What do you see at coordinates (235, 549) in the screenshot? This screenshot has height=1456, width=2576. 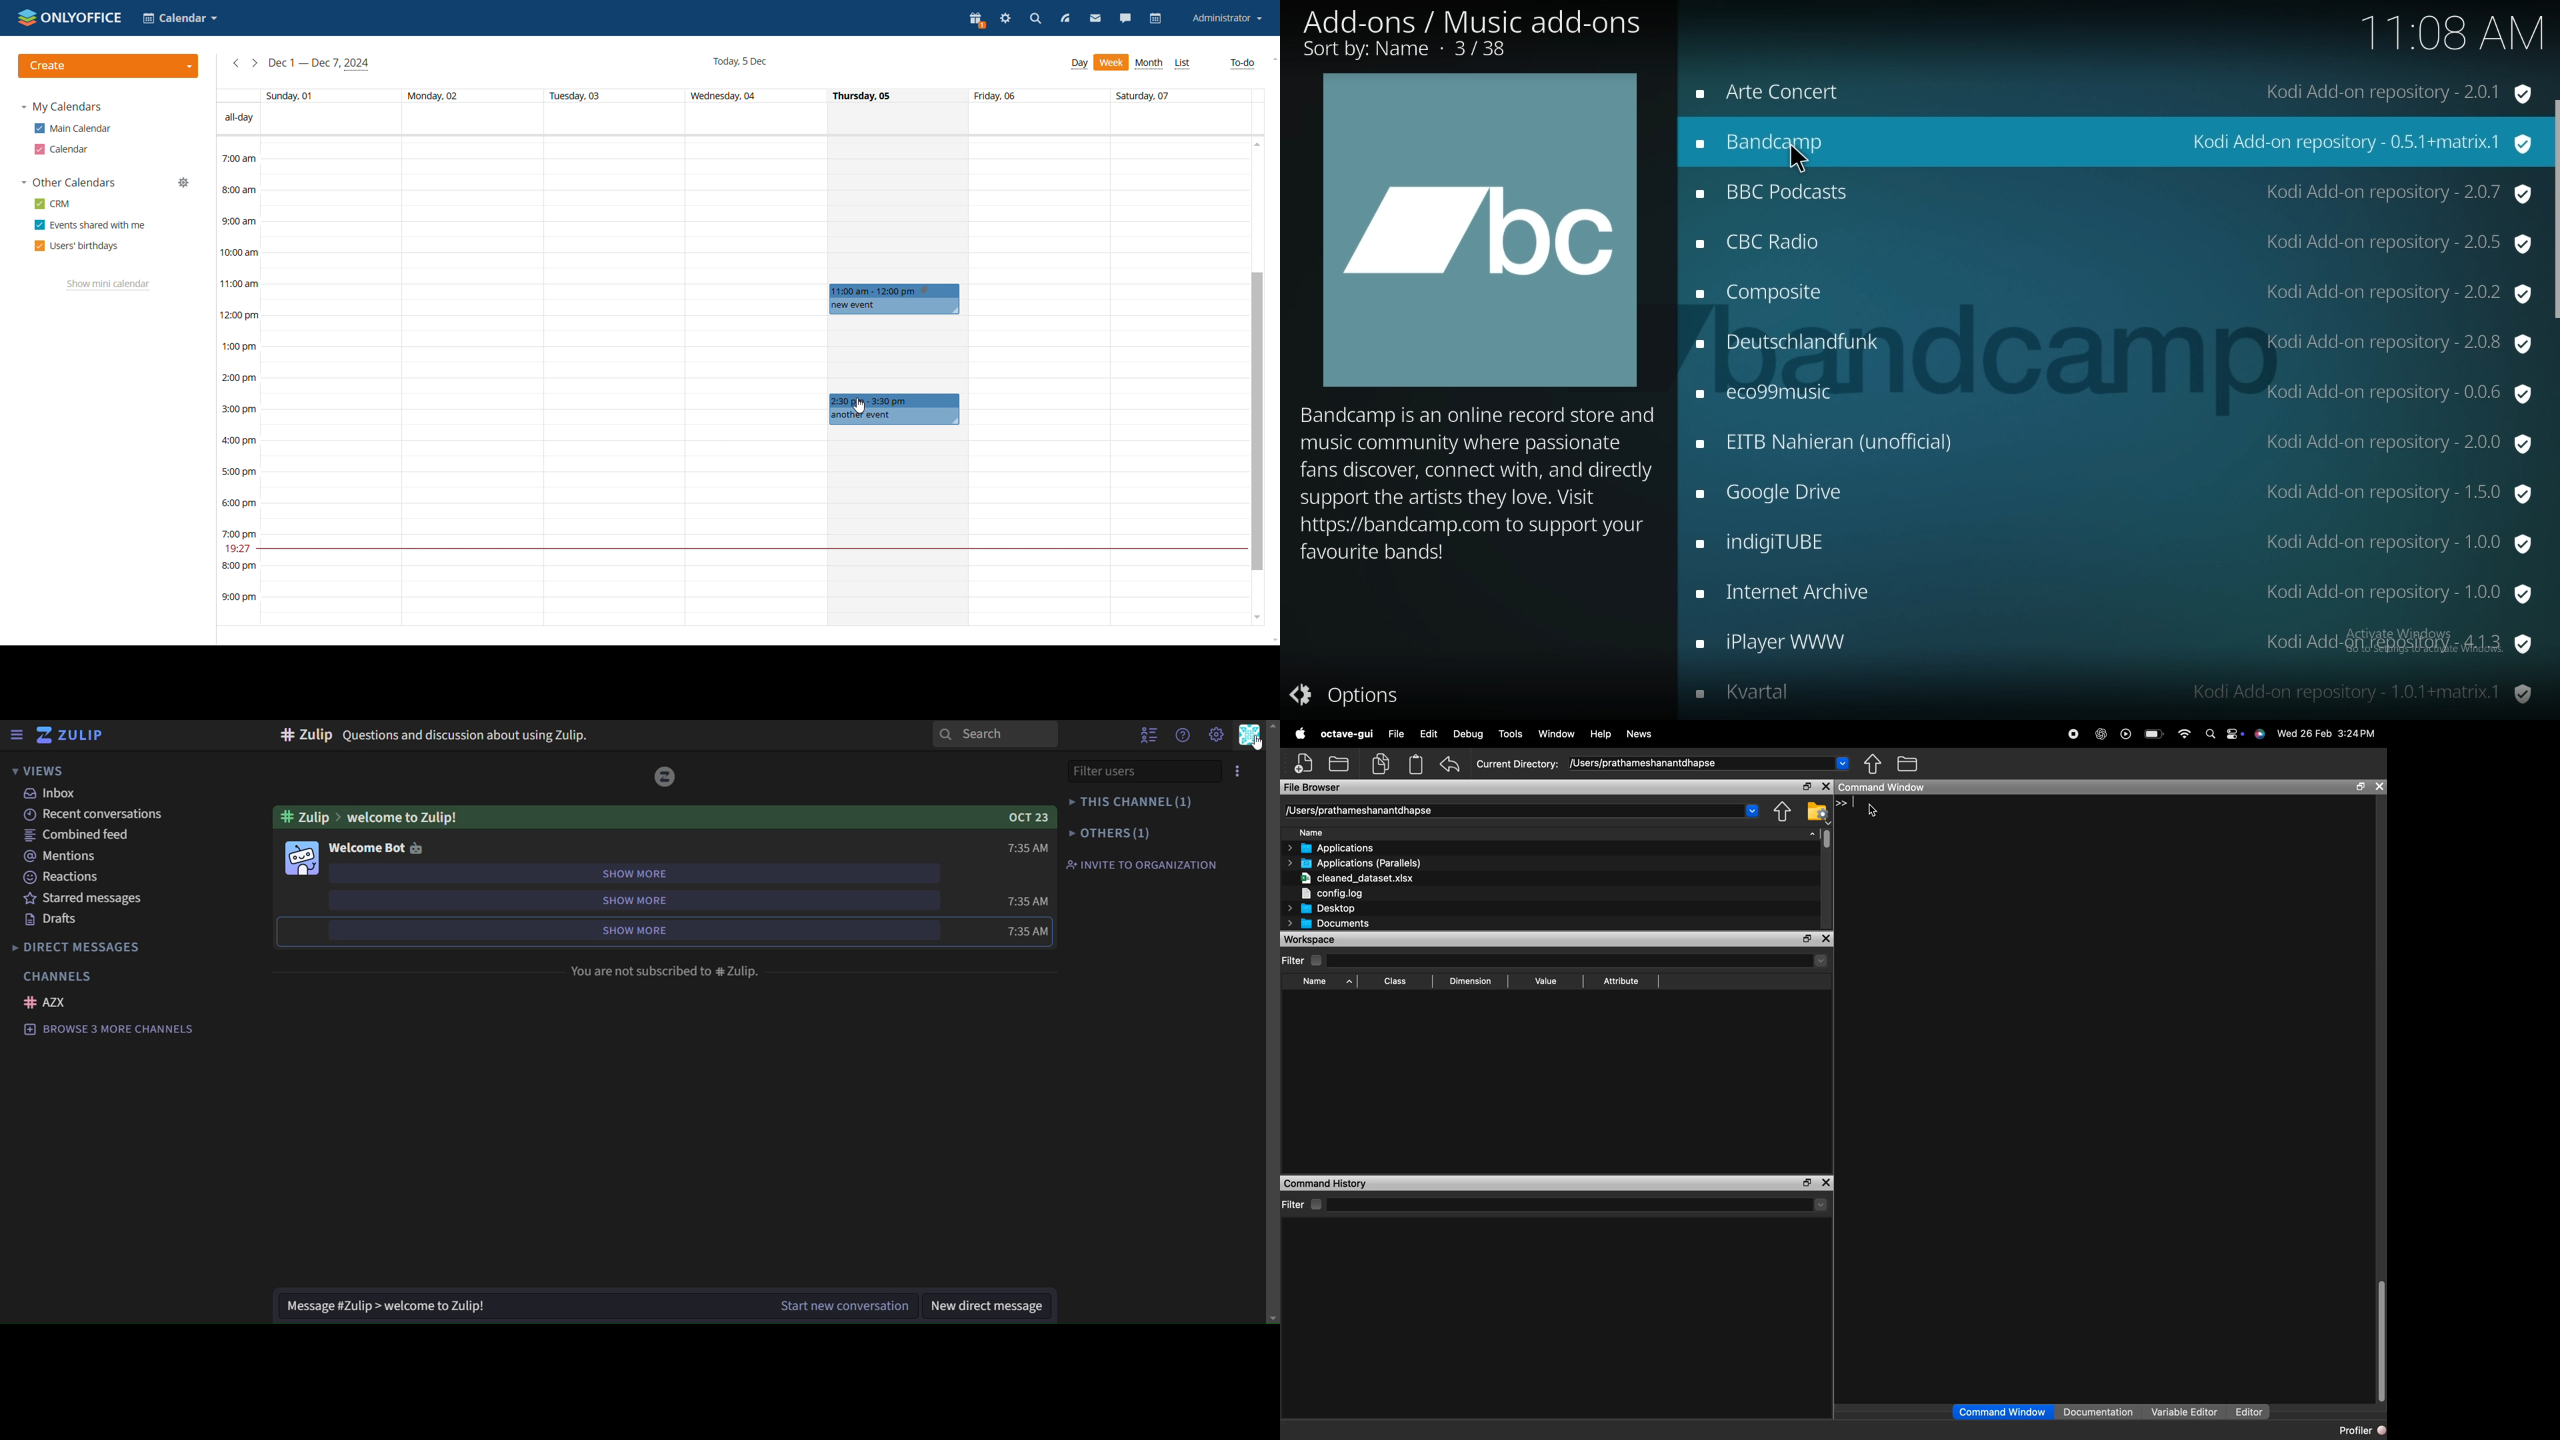 I see `19:27` at bounding box center [235, 549].